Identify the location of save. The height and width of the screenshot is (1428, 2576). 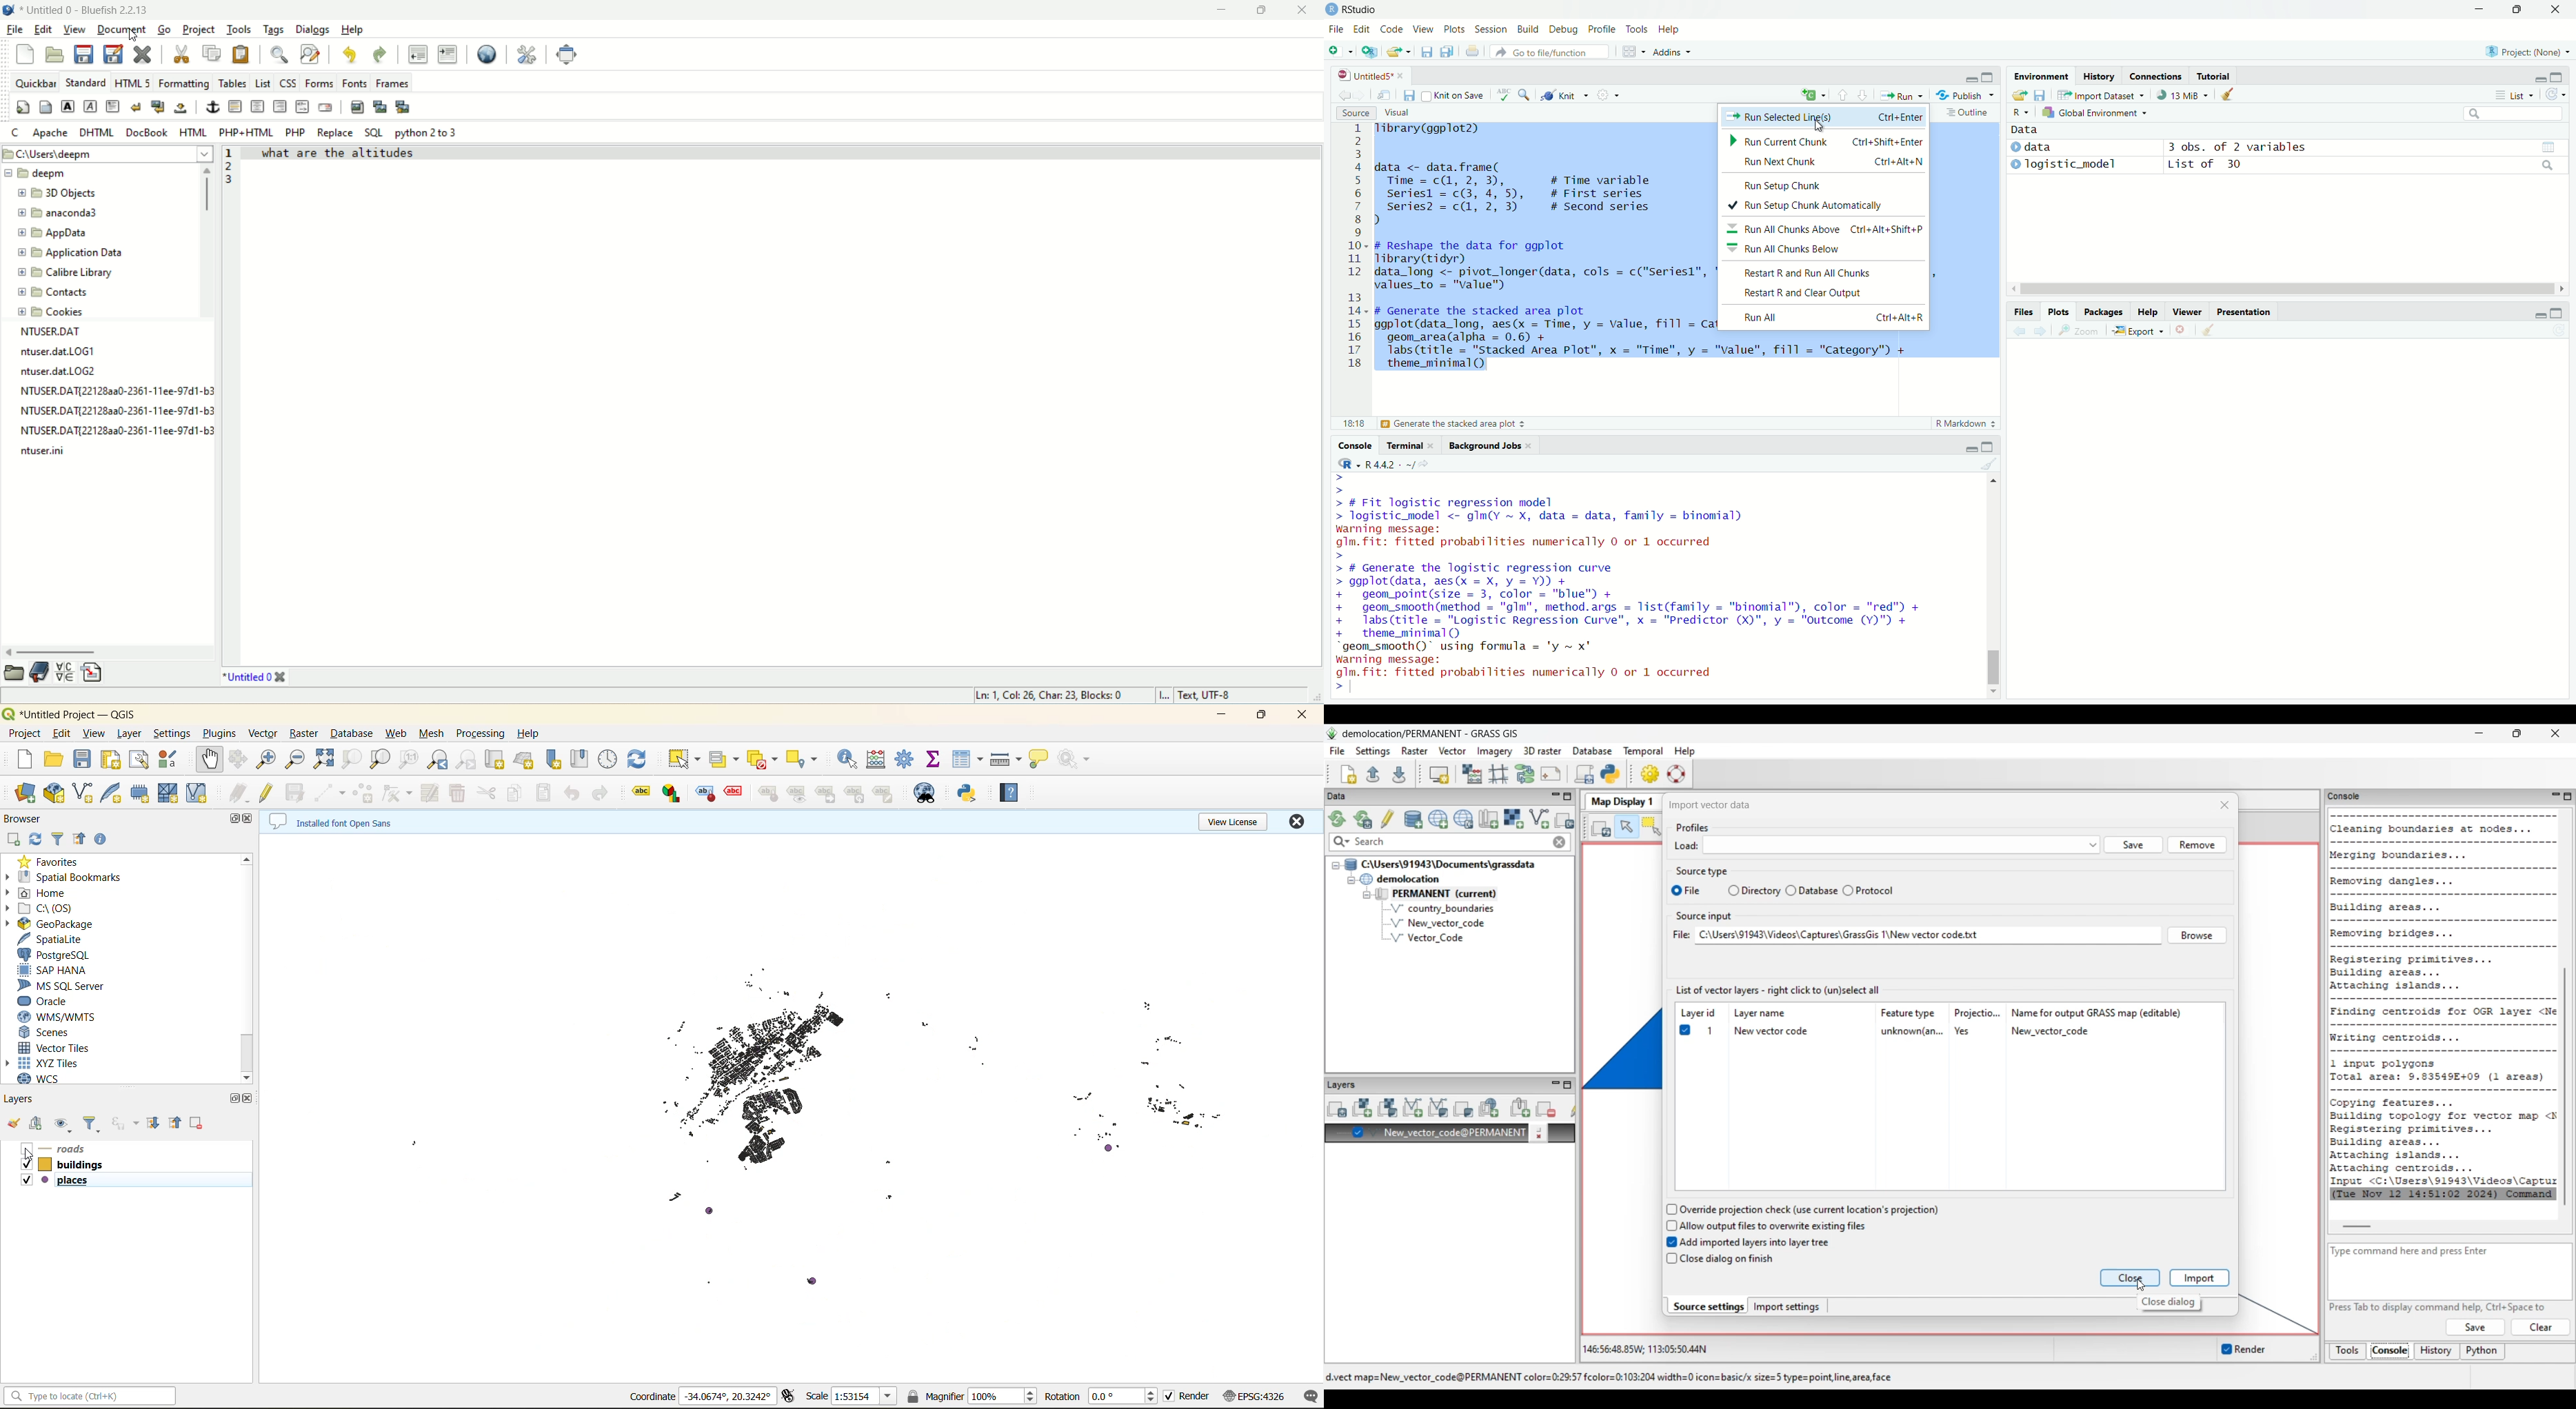
(2019, 96).